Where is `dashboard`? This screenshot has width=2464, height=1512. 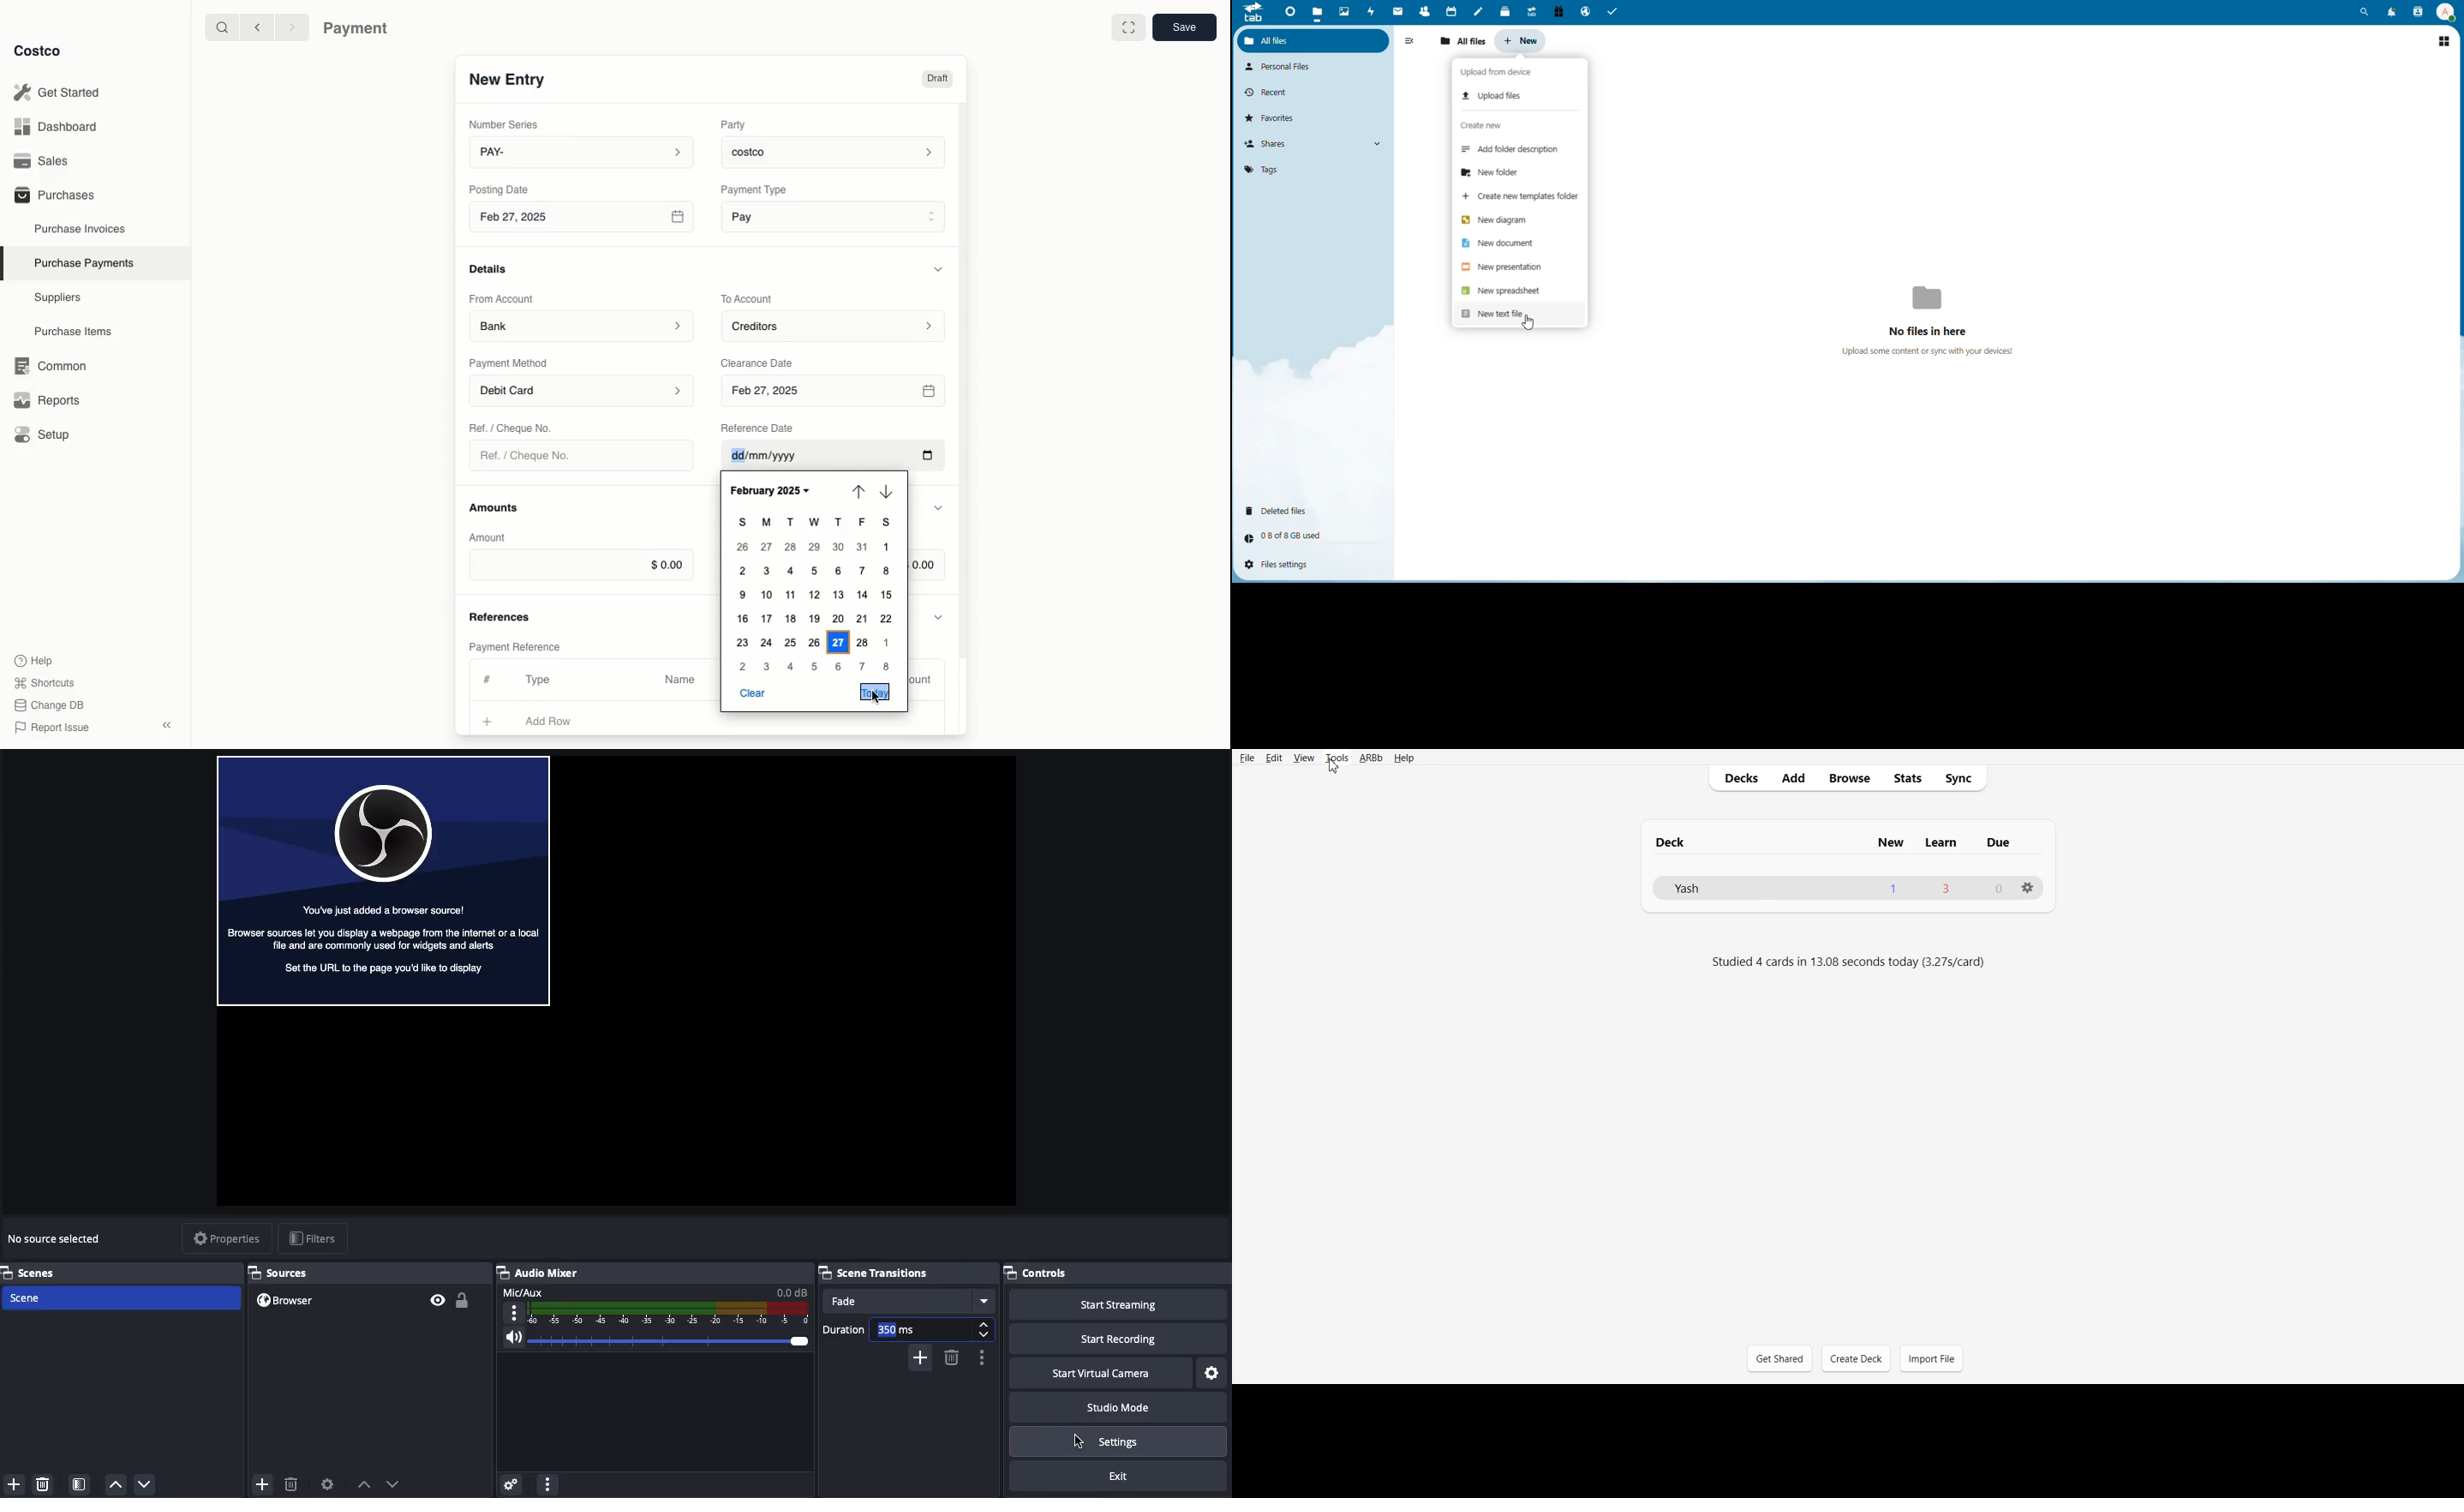
dashboard is located at coordinates (1287, 12).